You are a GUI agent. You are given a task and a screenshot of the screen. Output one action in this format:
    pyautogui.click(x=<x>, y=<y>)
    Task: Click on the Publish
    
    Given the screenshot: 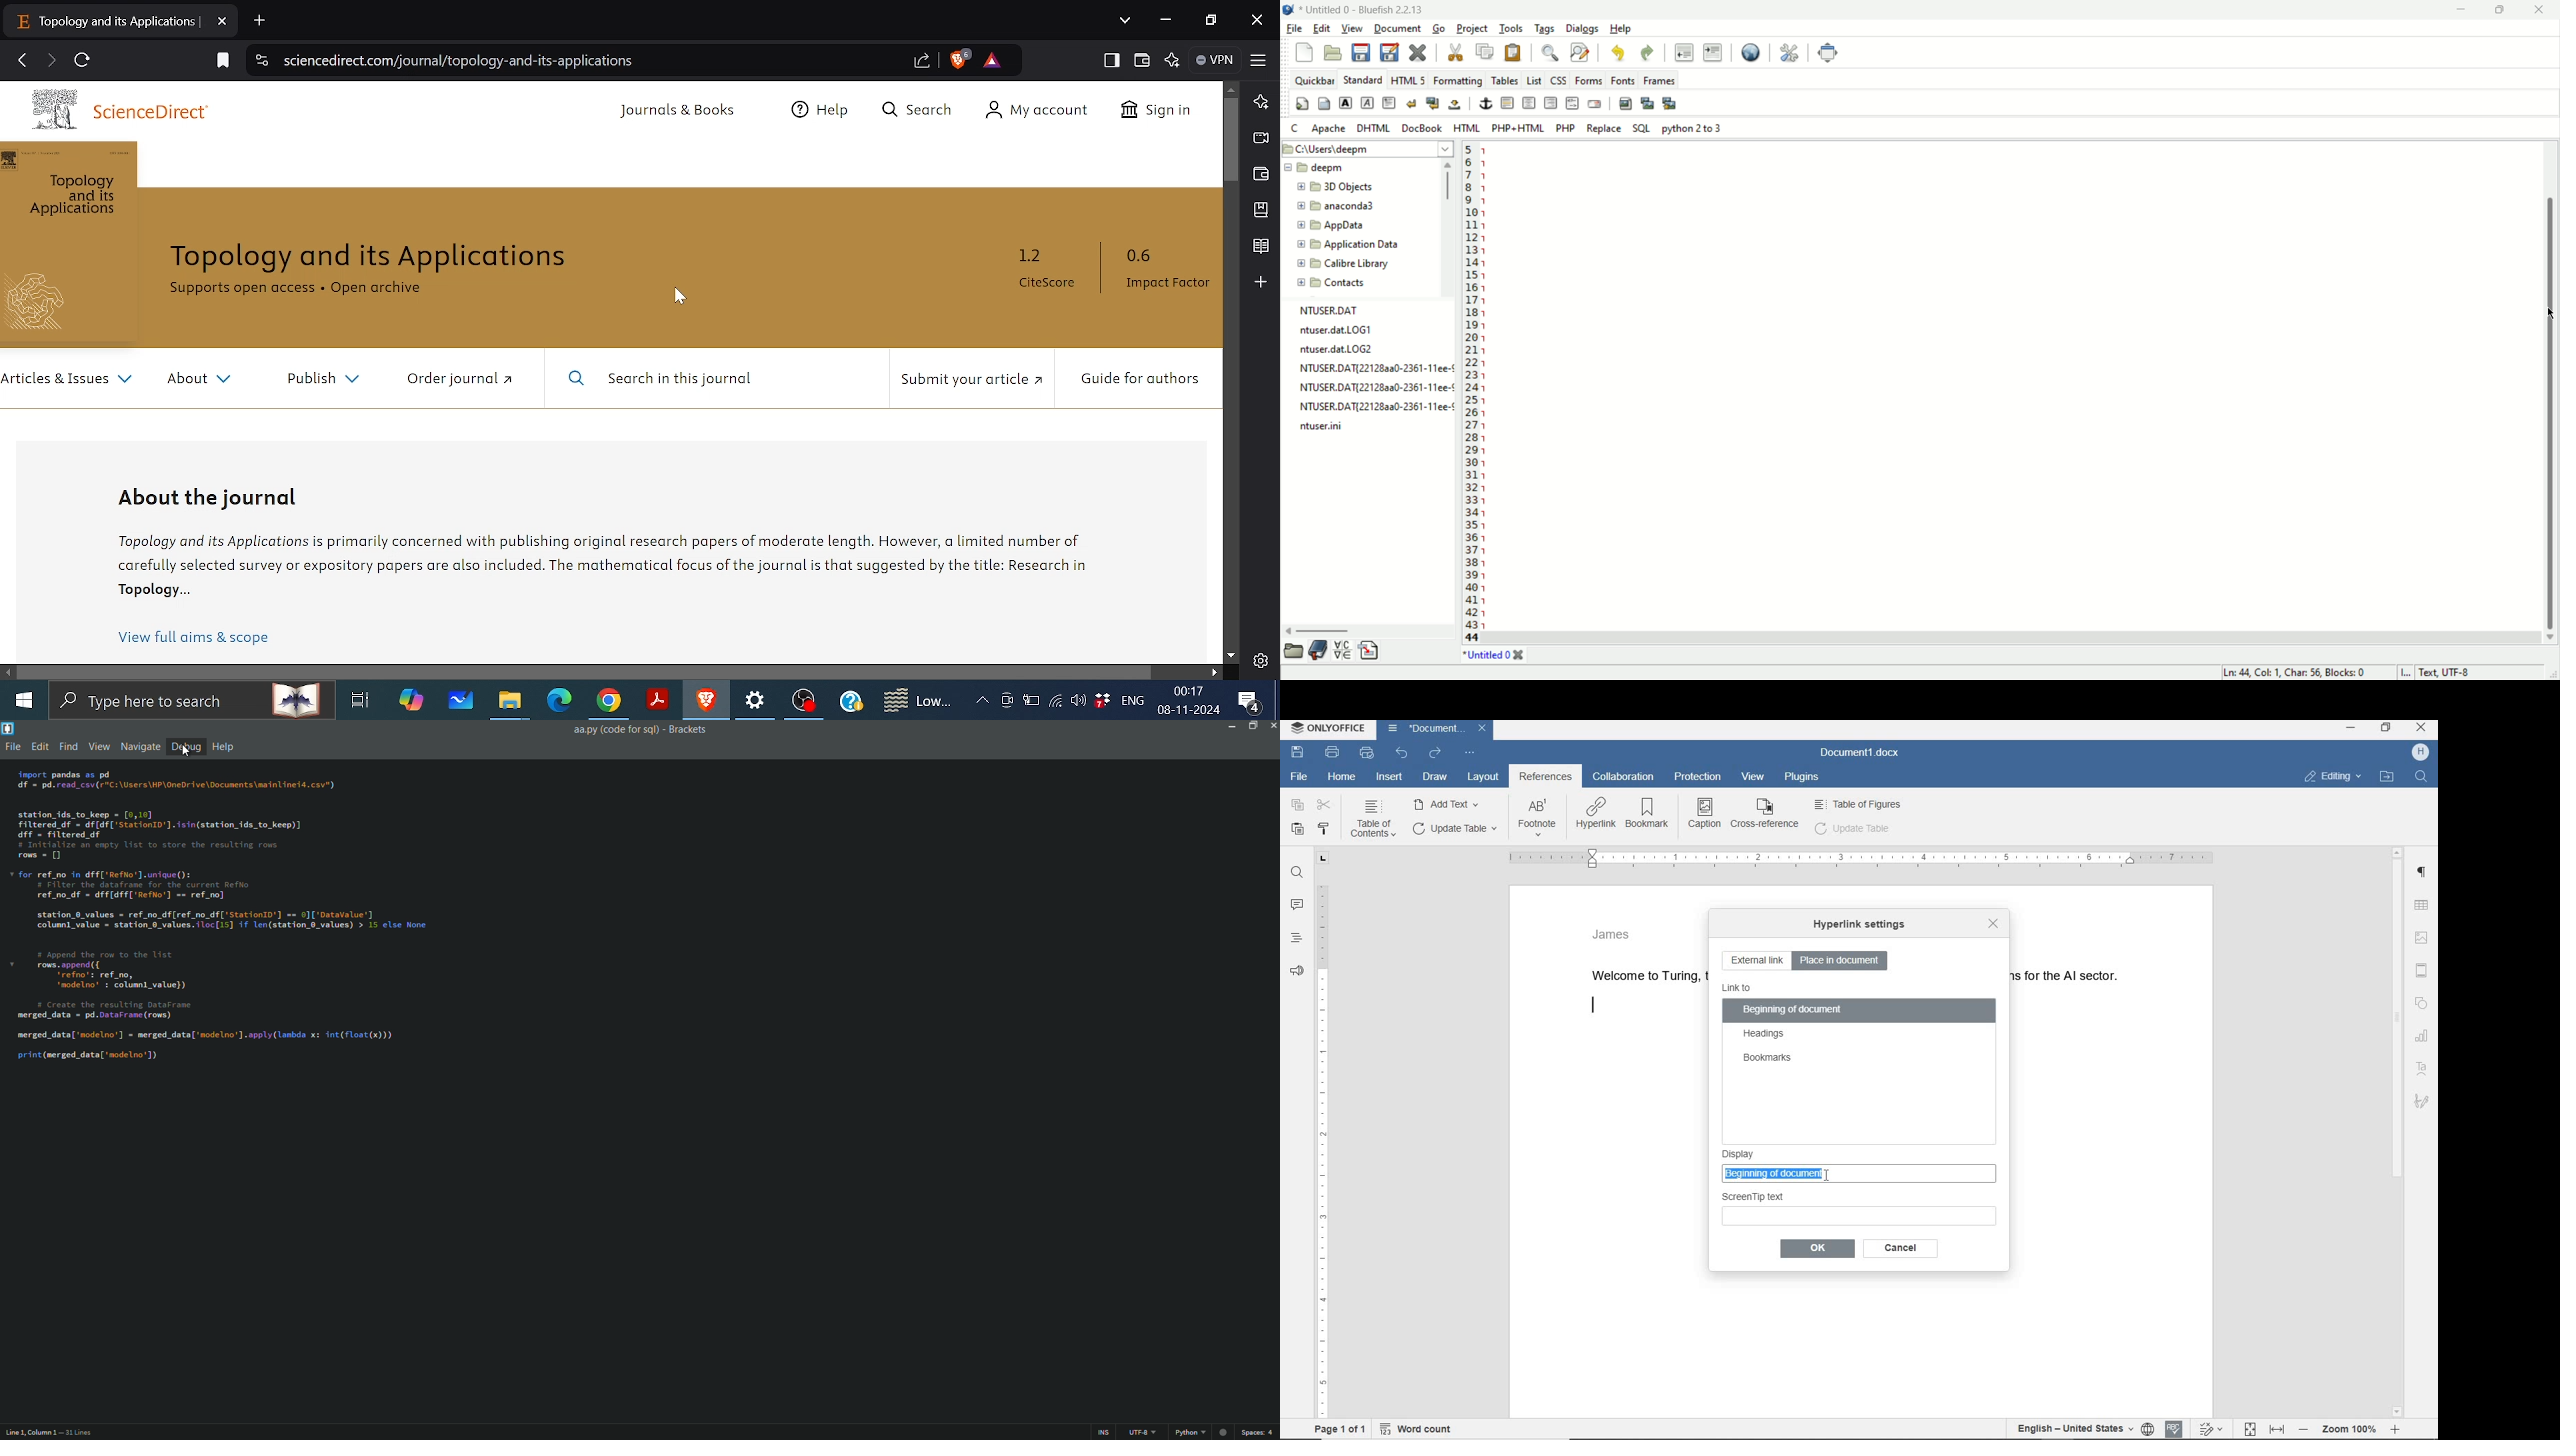 What is the action you would take?
    pyautogui.click(x=322, y=382)
    